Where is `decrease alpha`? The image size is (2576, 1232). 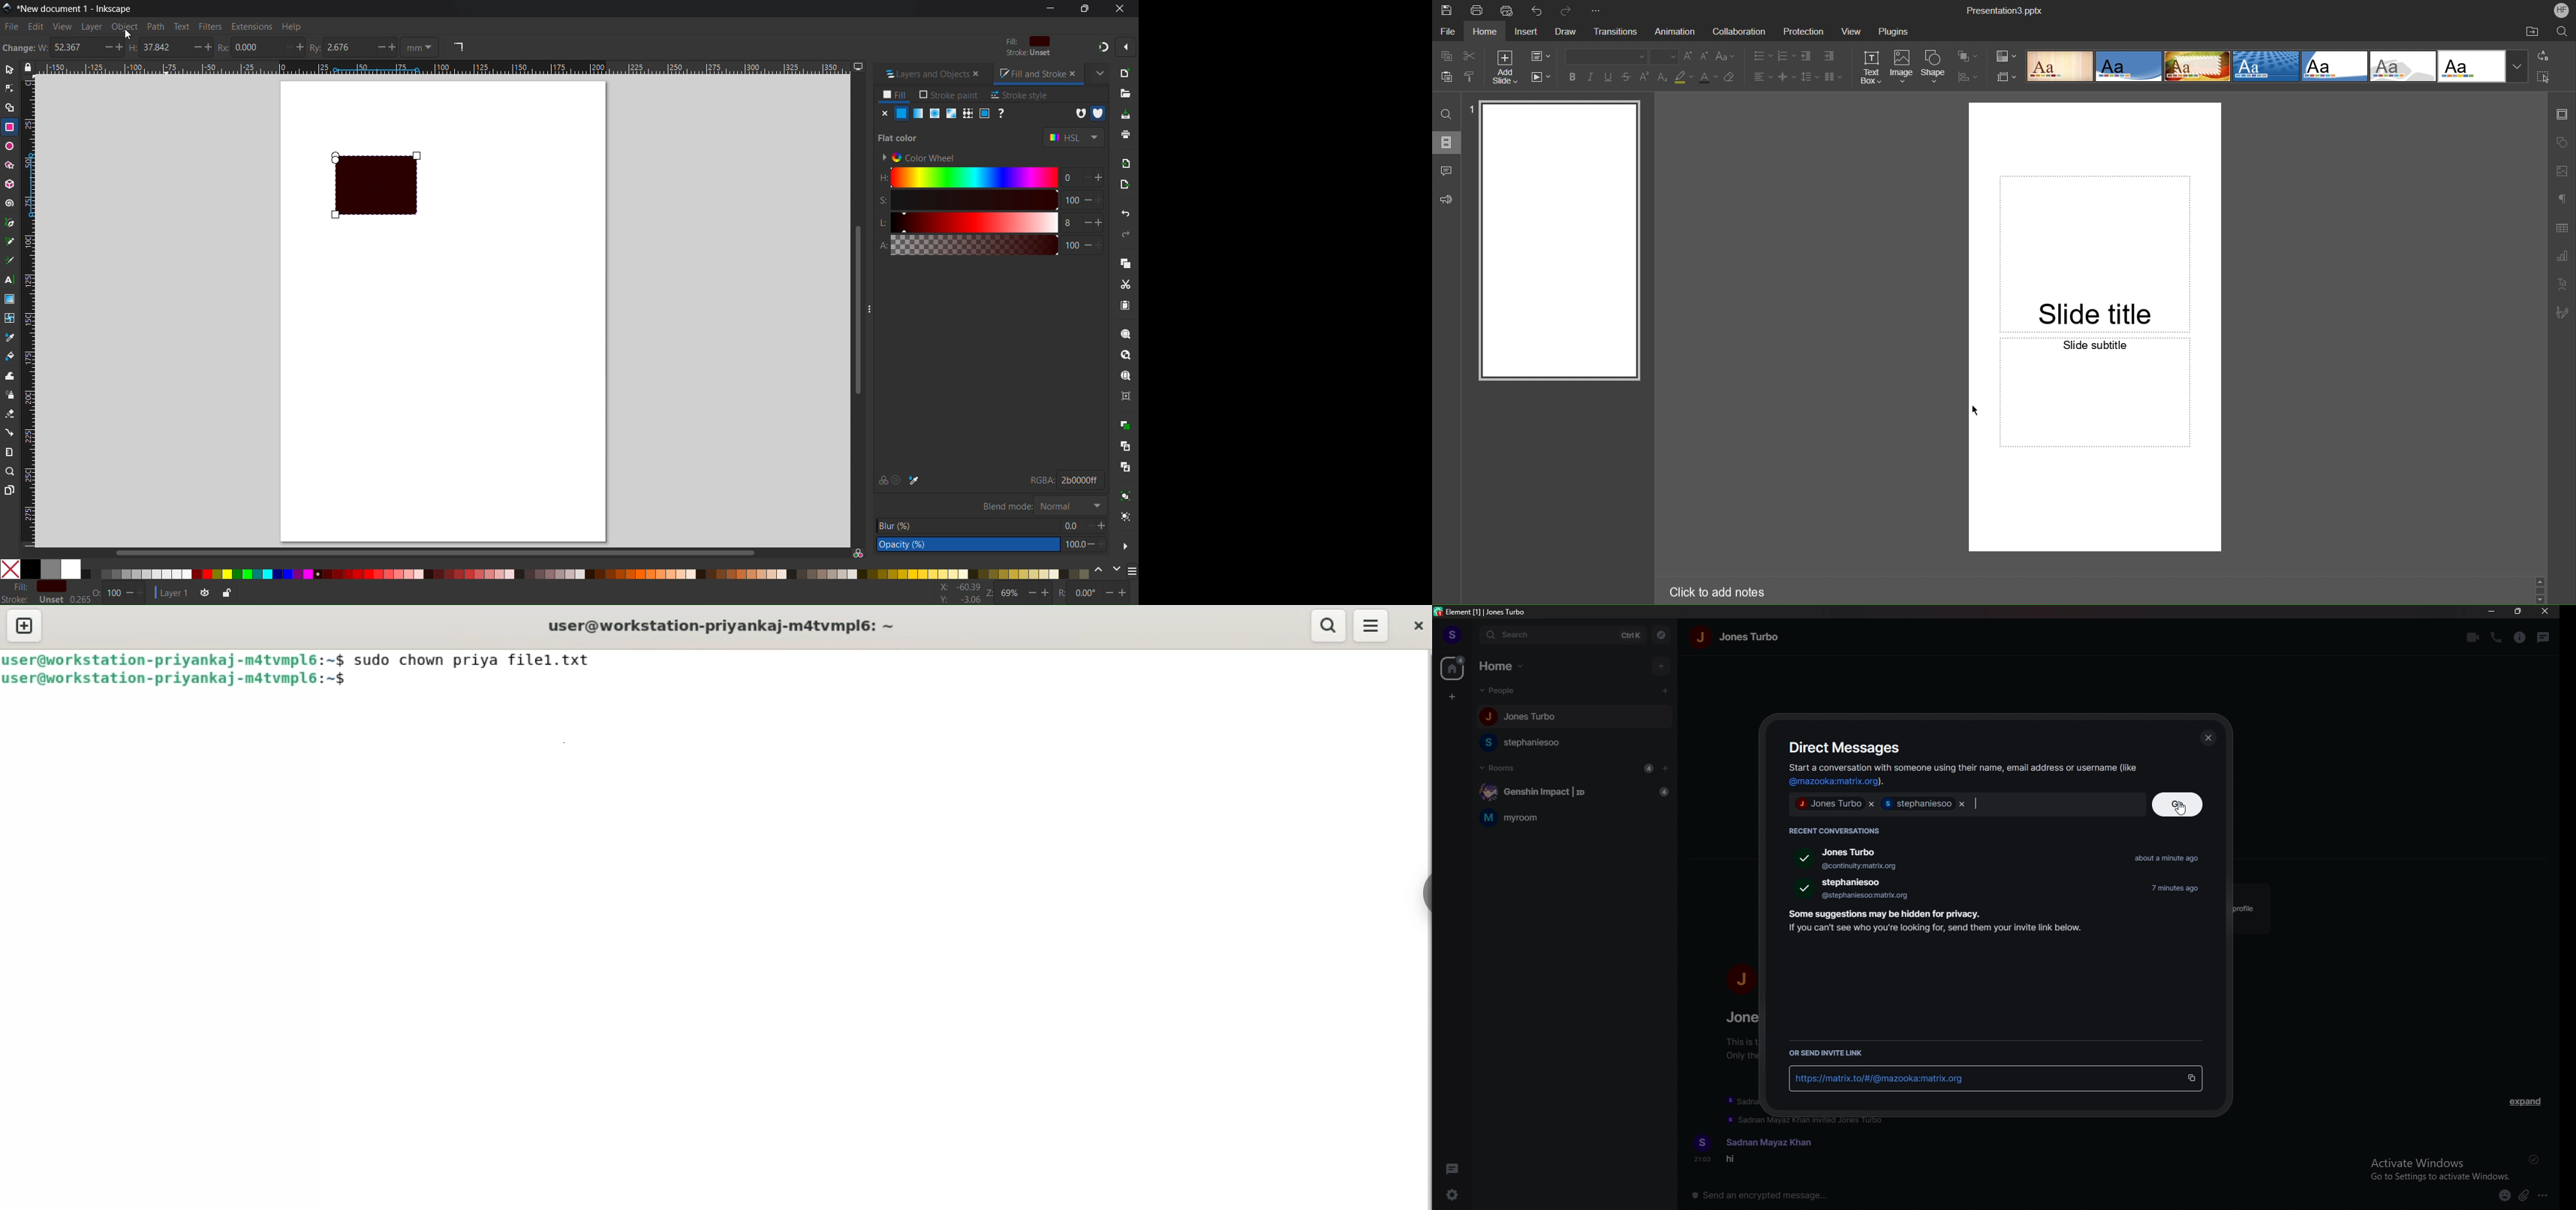 decrease alpha is located at coordinates (1088, 244).